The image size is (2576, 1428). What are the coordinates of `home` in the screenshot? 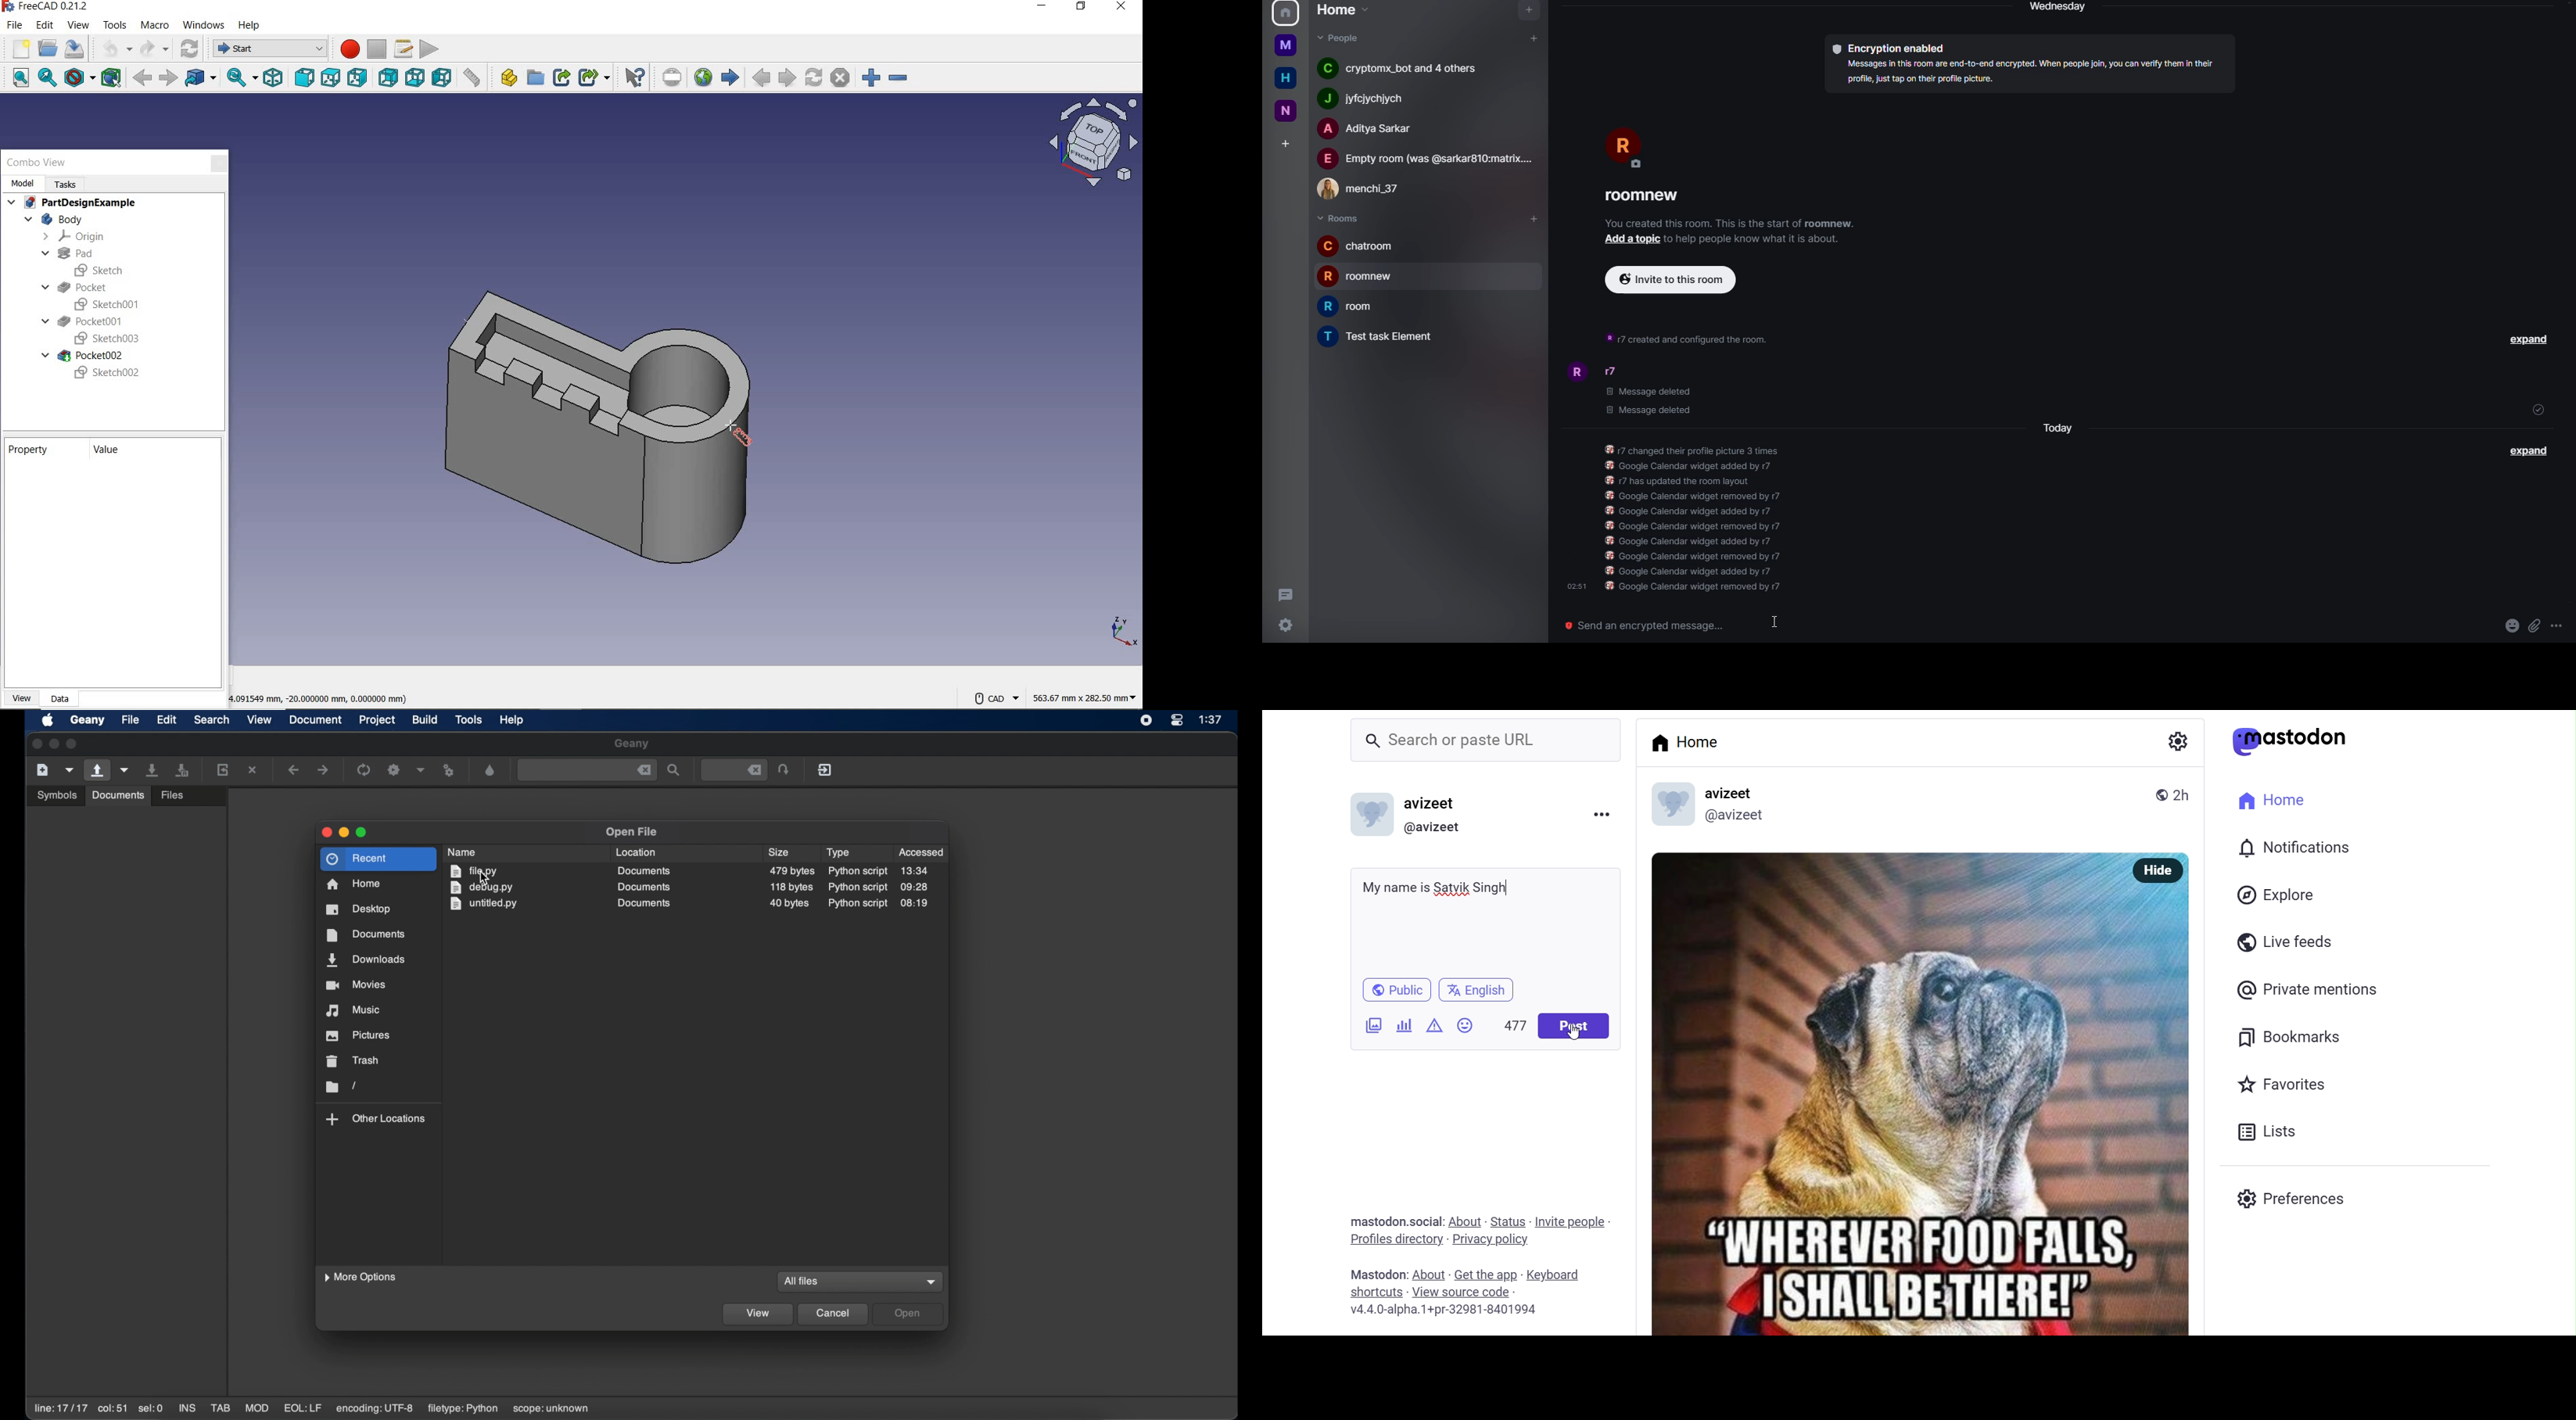 It's located at (1285, 78).